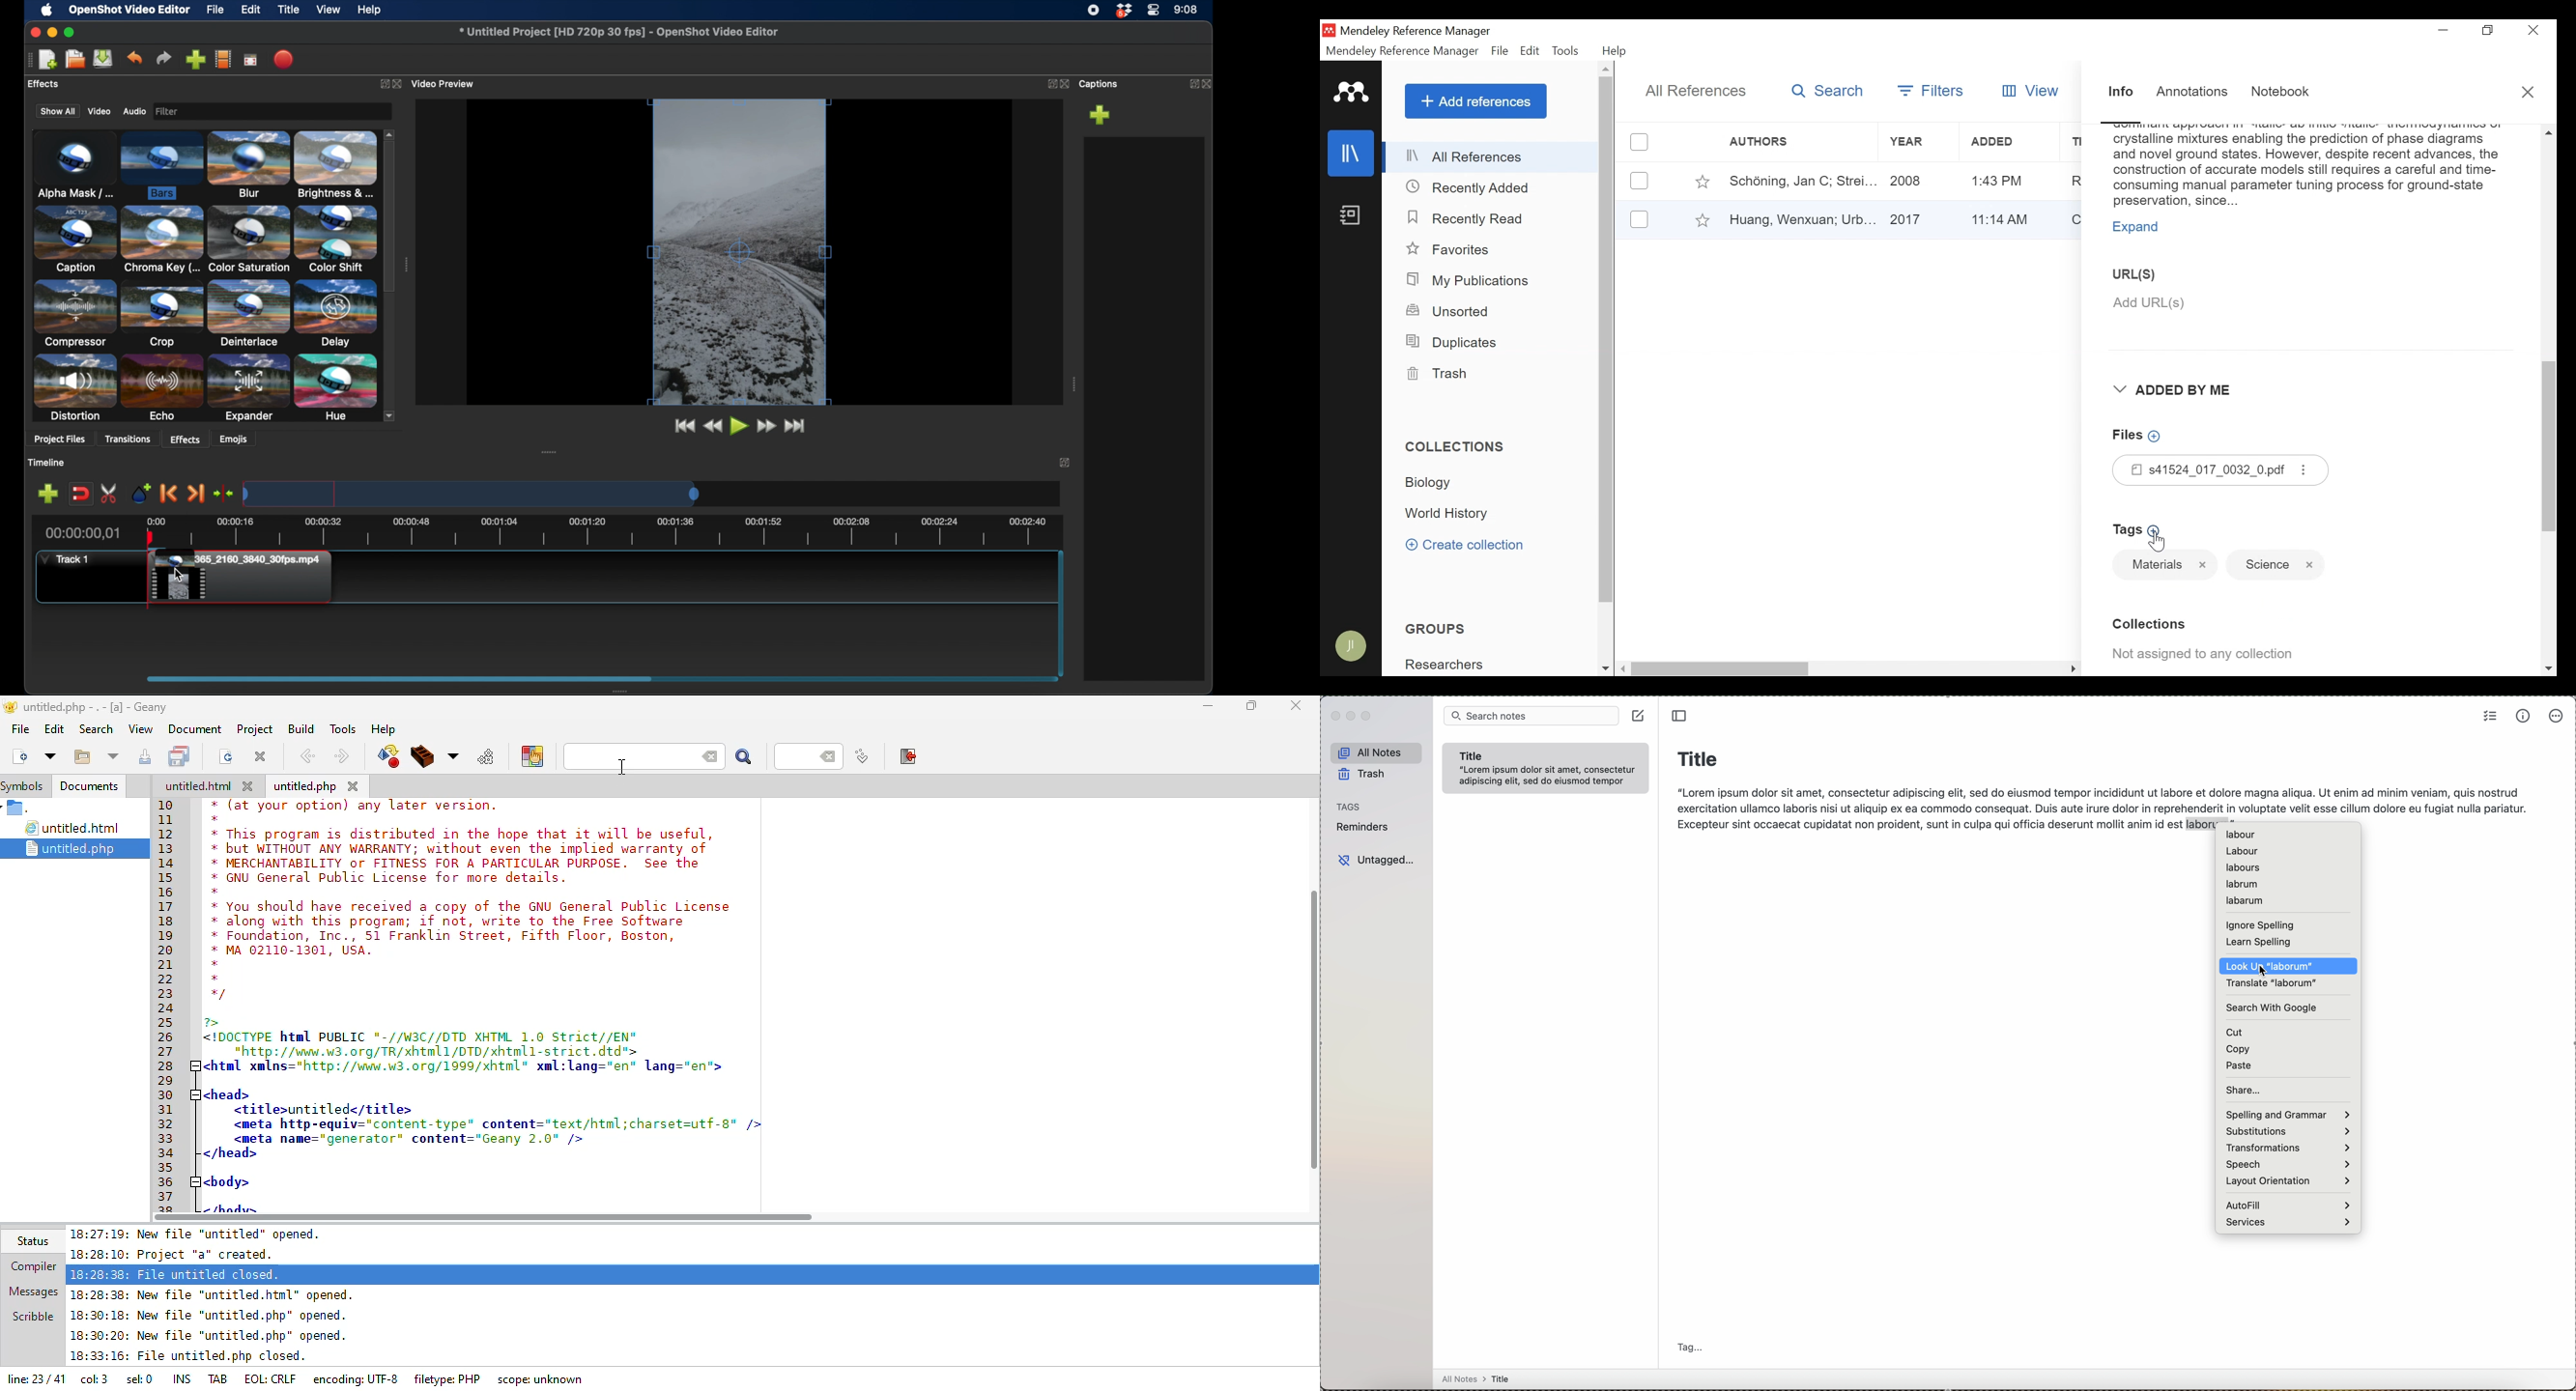 The image size is (2576, 1400). What do you see at coordinates (2006, 142) in the screenshot?
I see `Added` at bounding box center [2006, 142].